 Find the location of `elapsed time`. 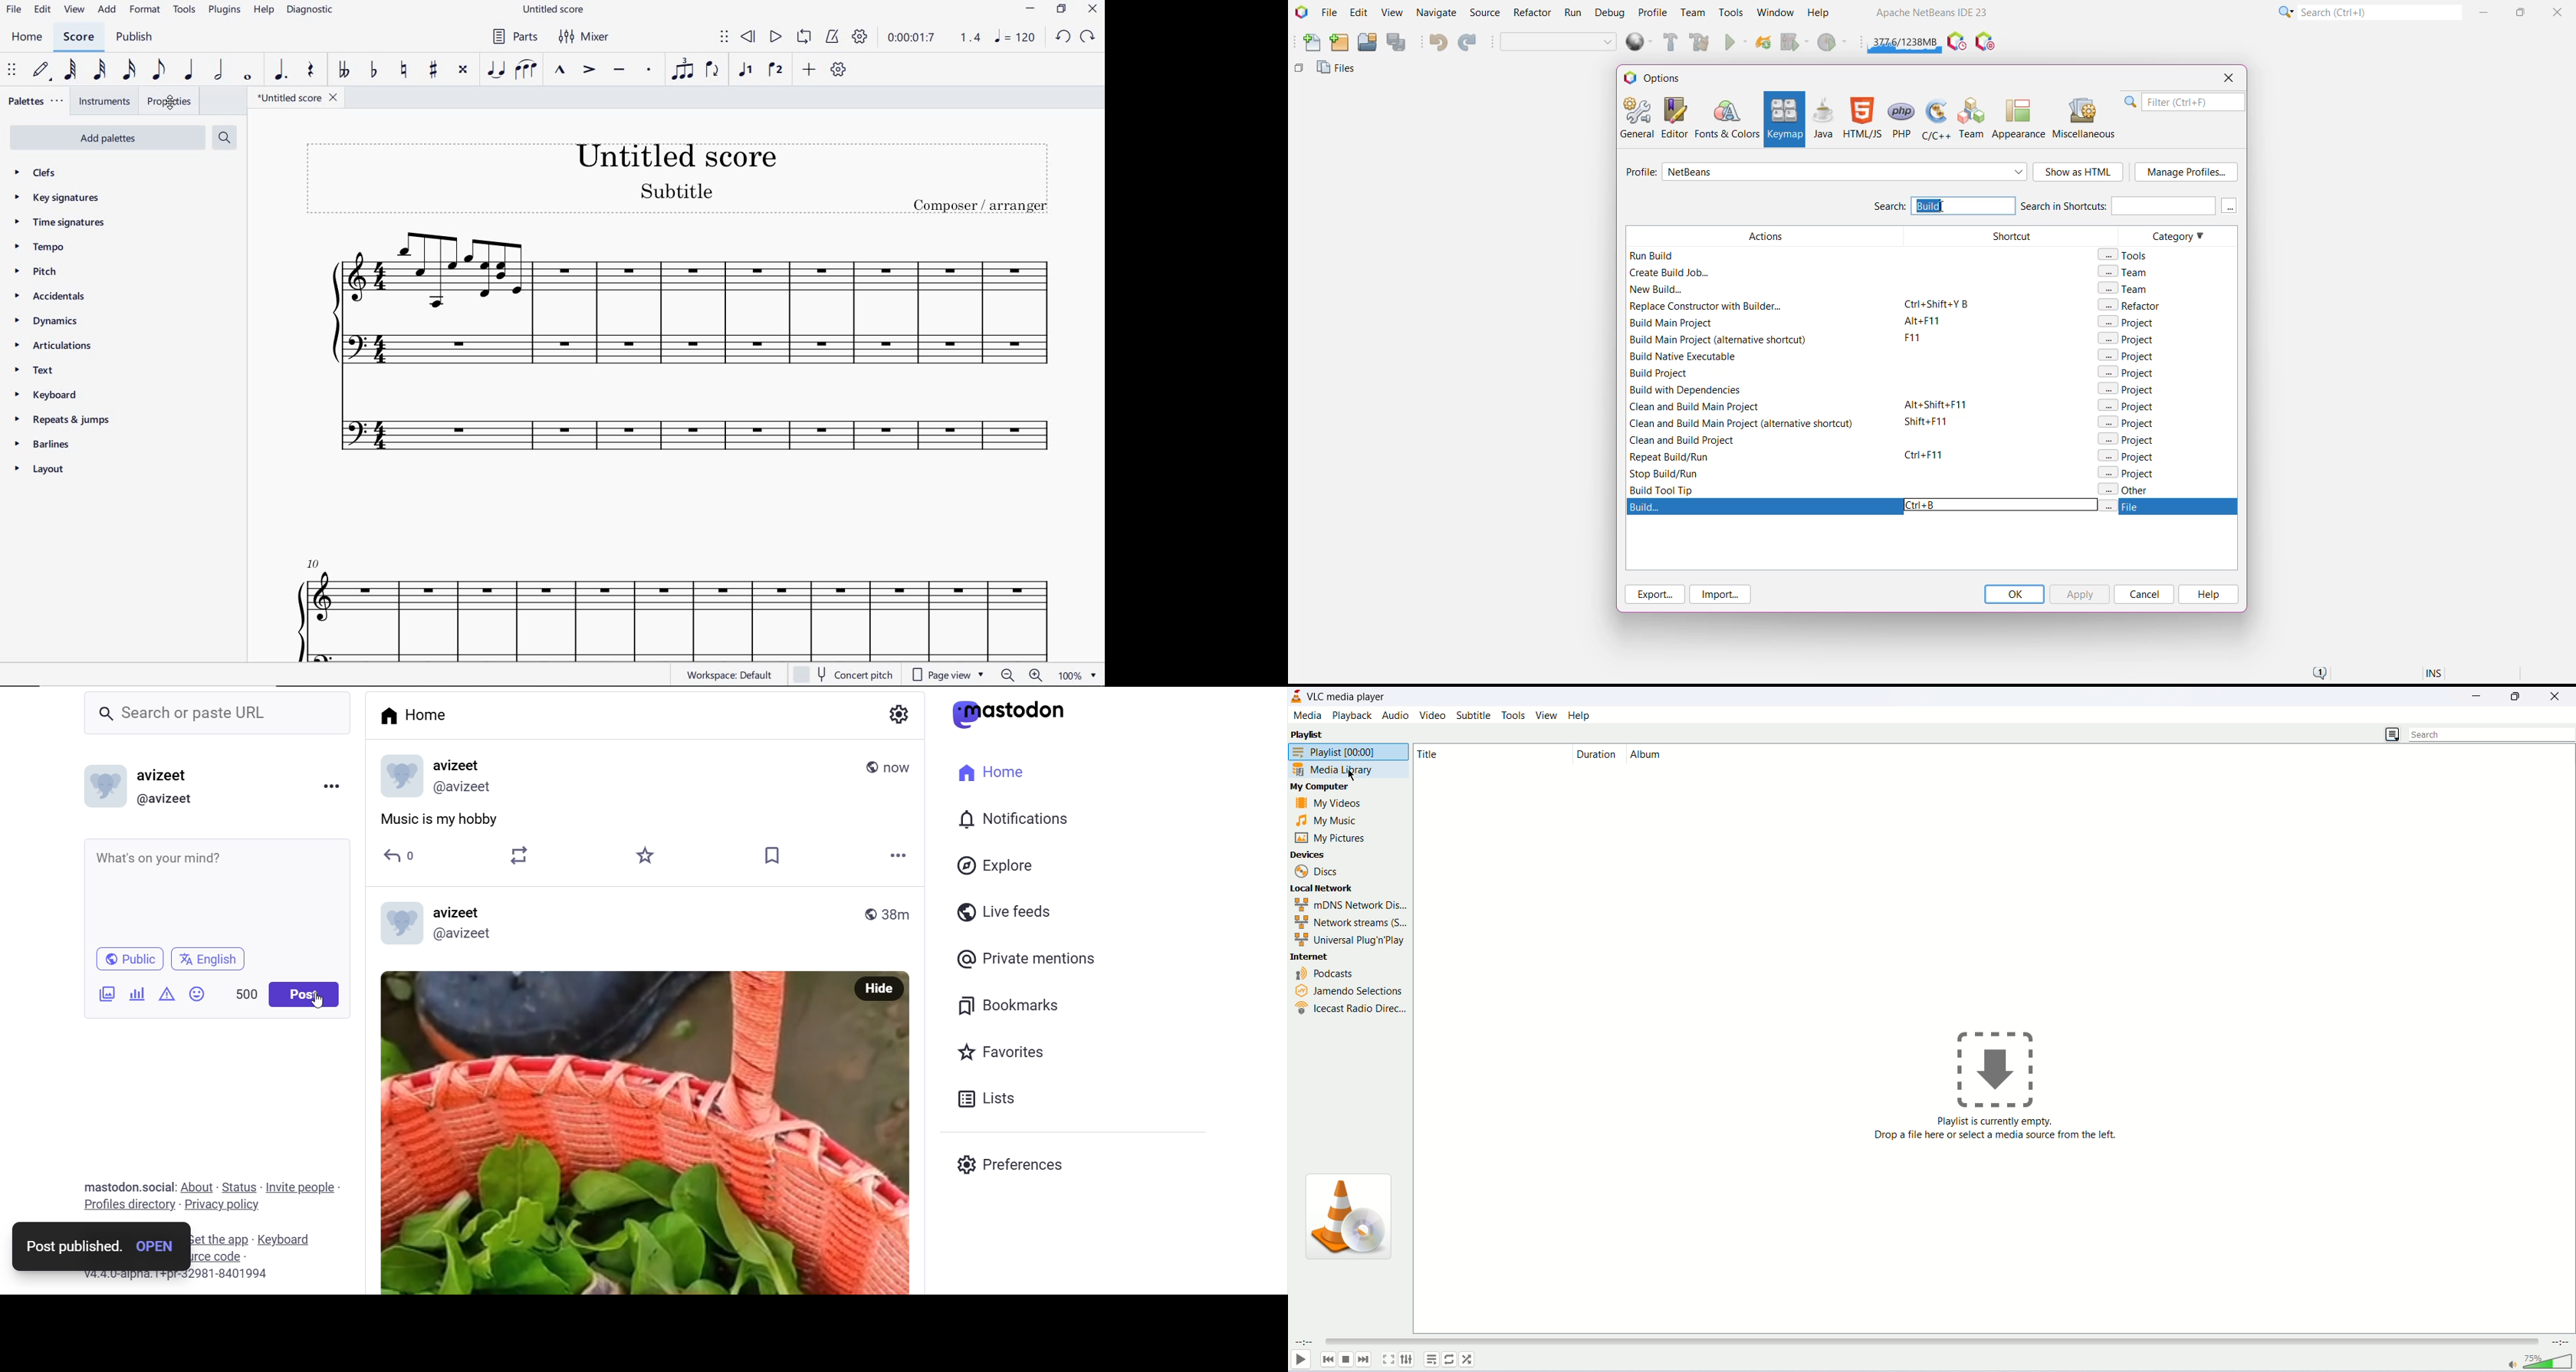

elapsed time is located at coordinates (1304, 1341).